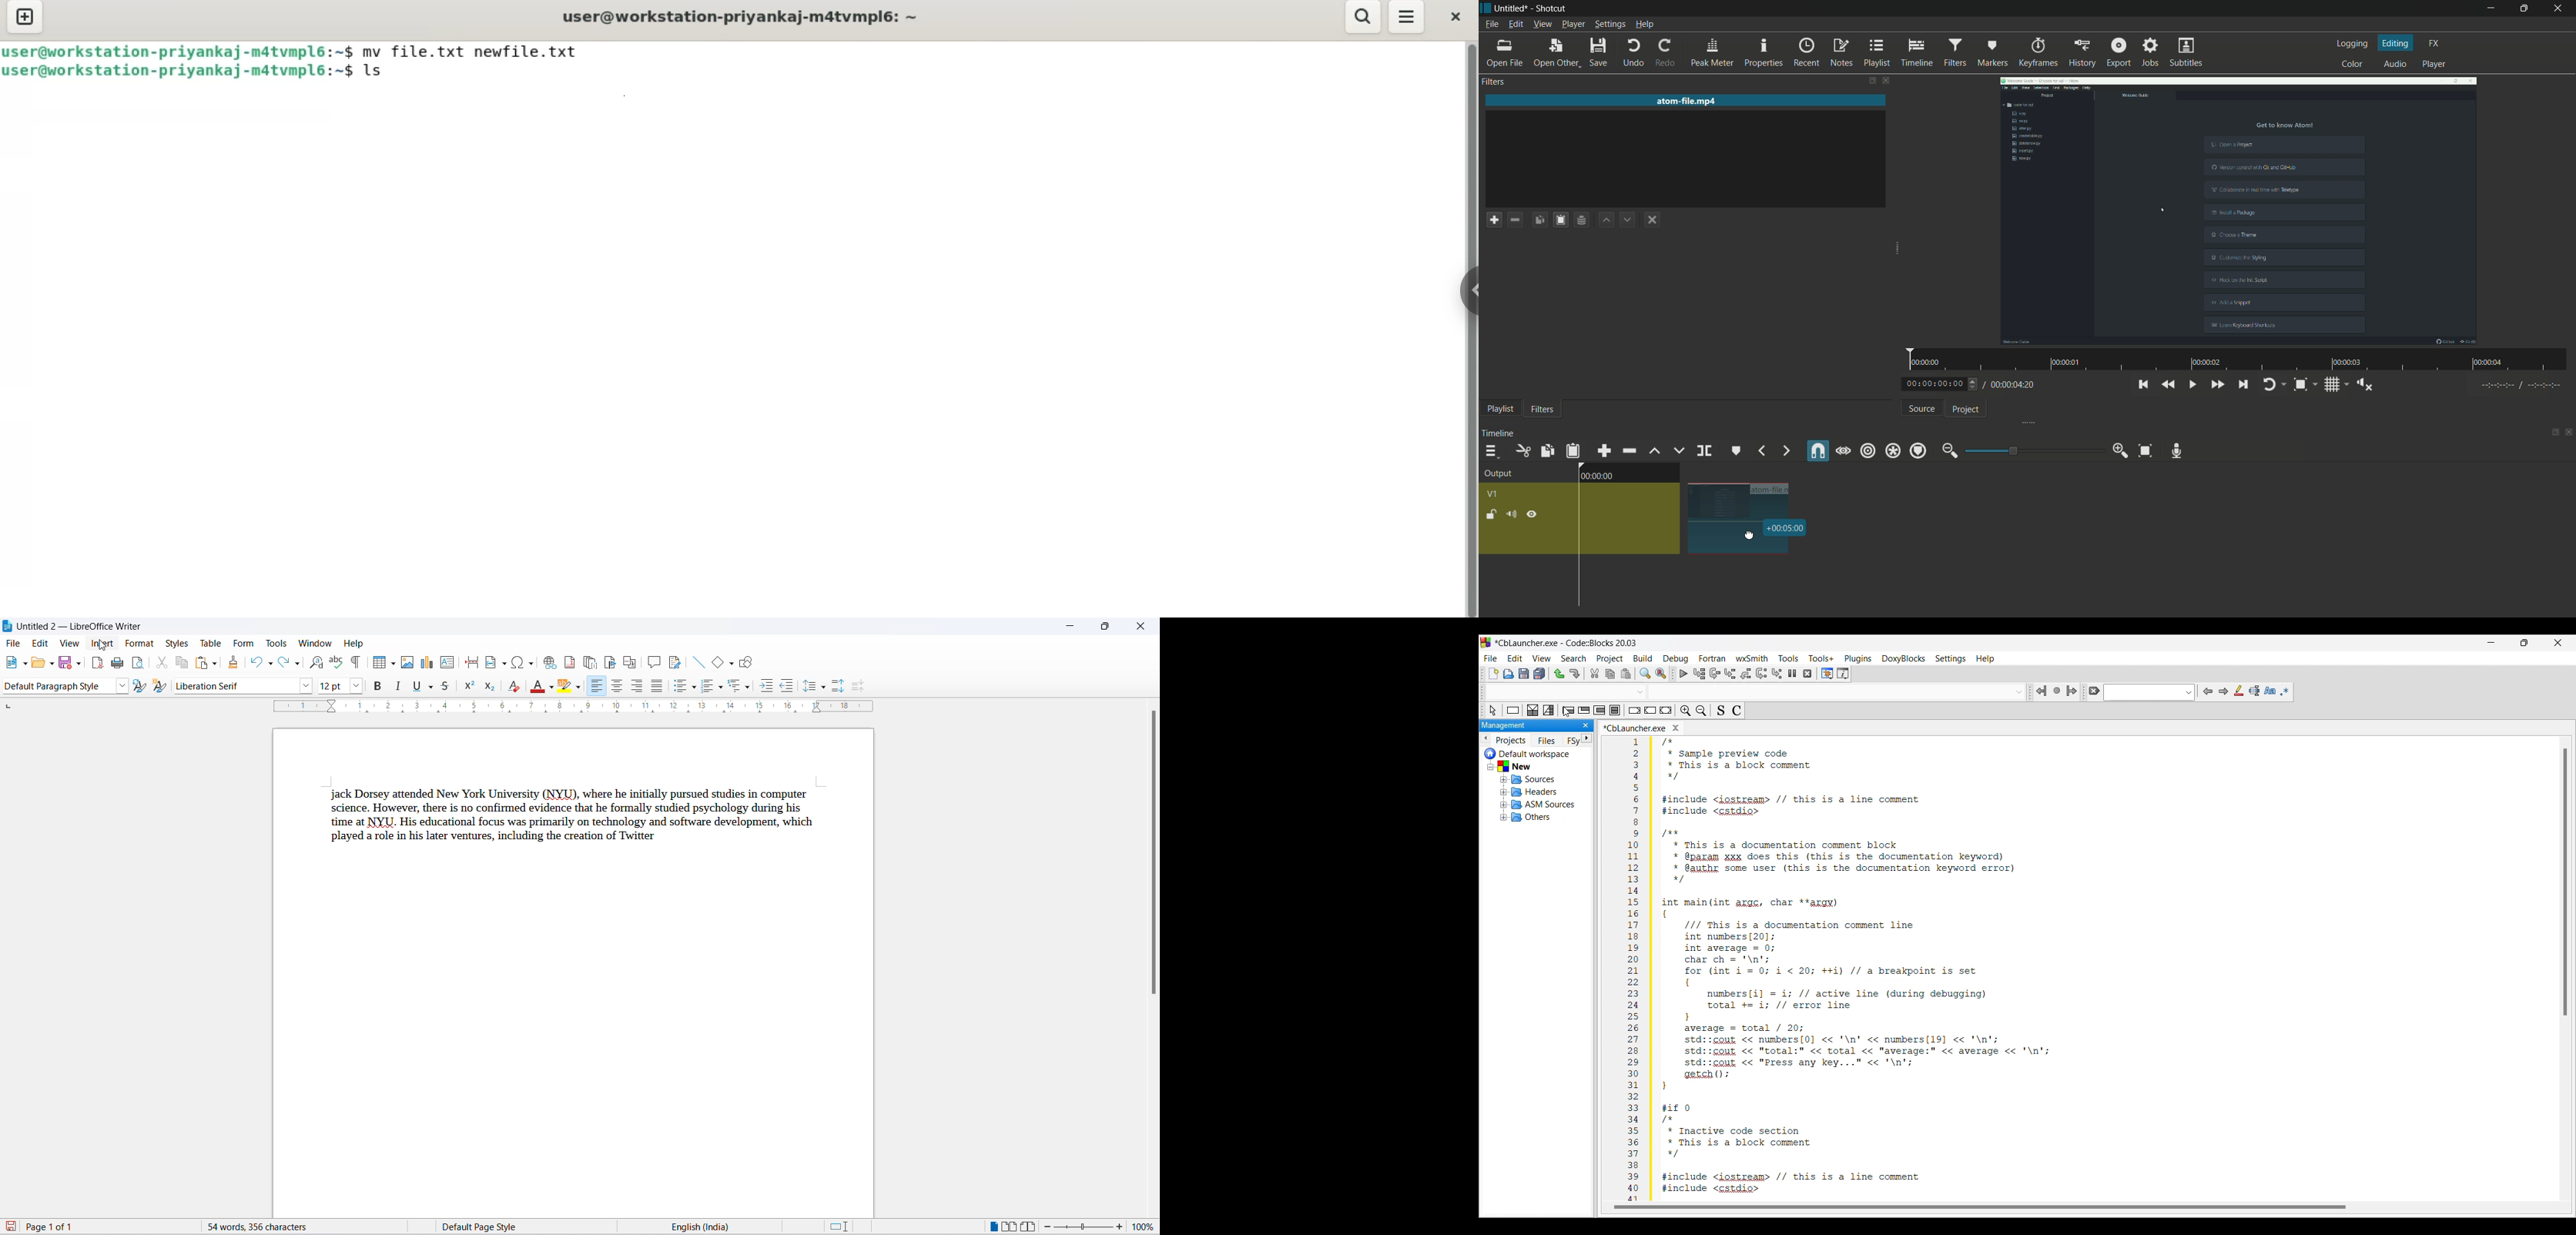  Describe the element at coordinates (1600, 53) in the screenshot. I see `save` at that location.